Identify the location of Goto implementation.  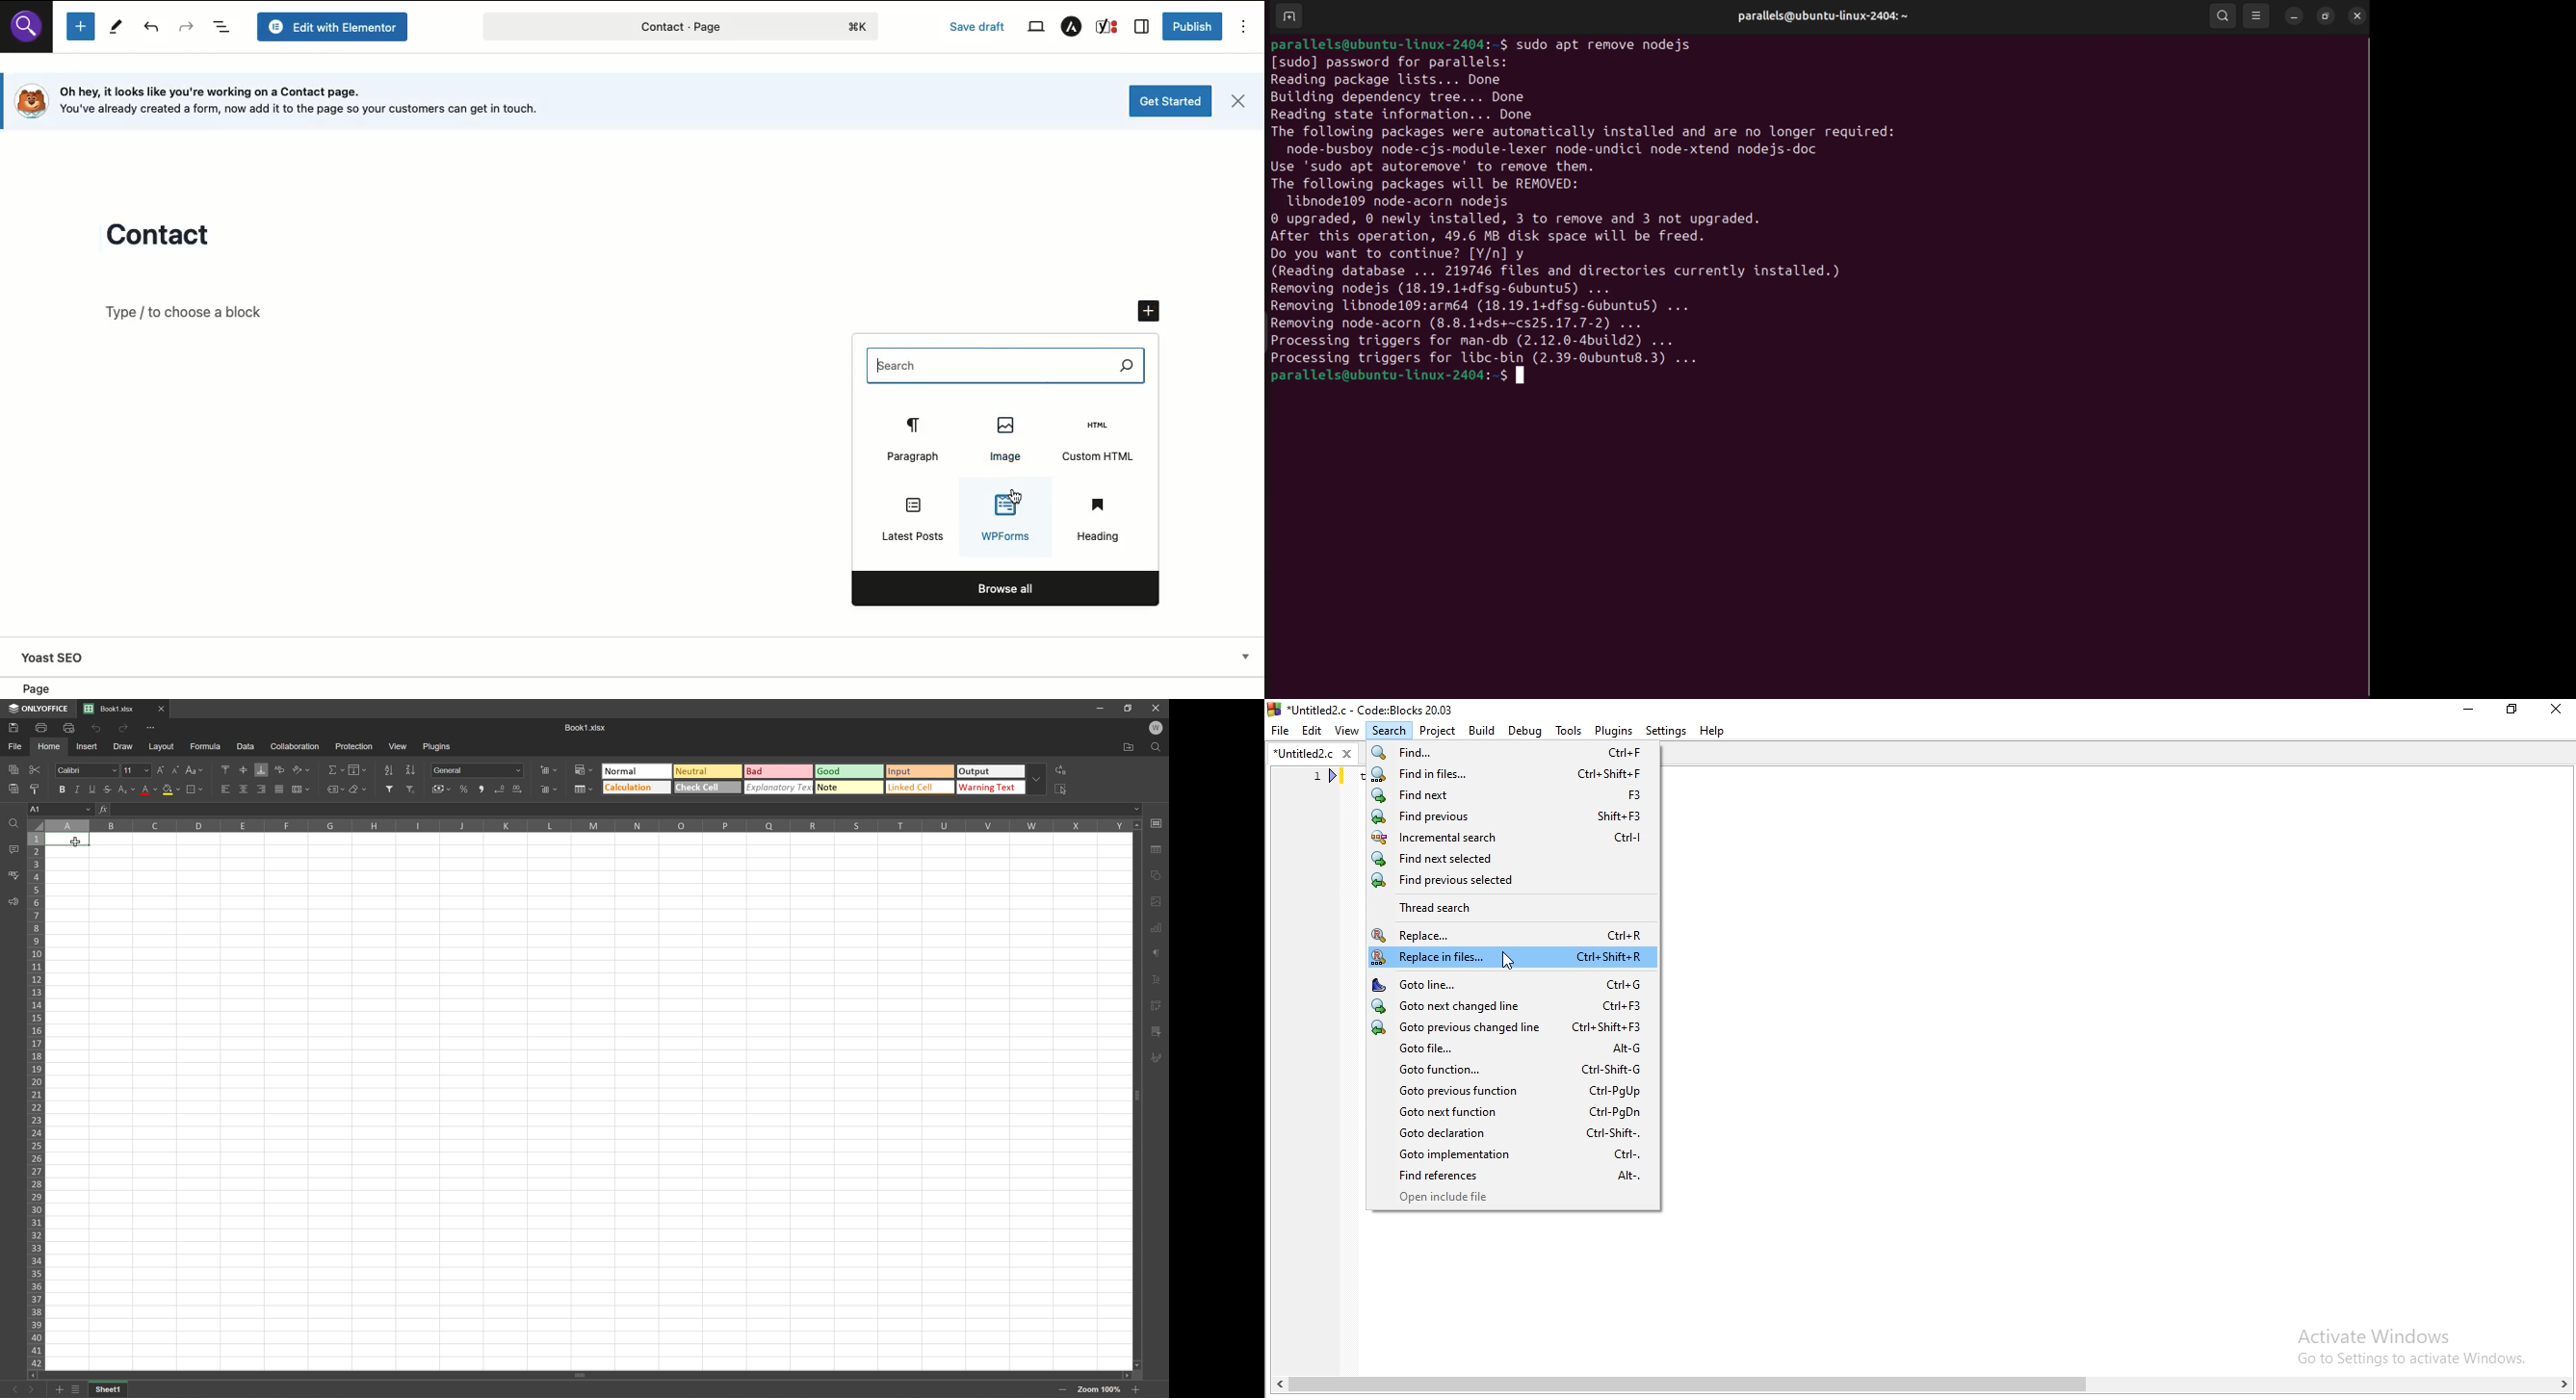
(1512, 1154).